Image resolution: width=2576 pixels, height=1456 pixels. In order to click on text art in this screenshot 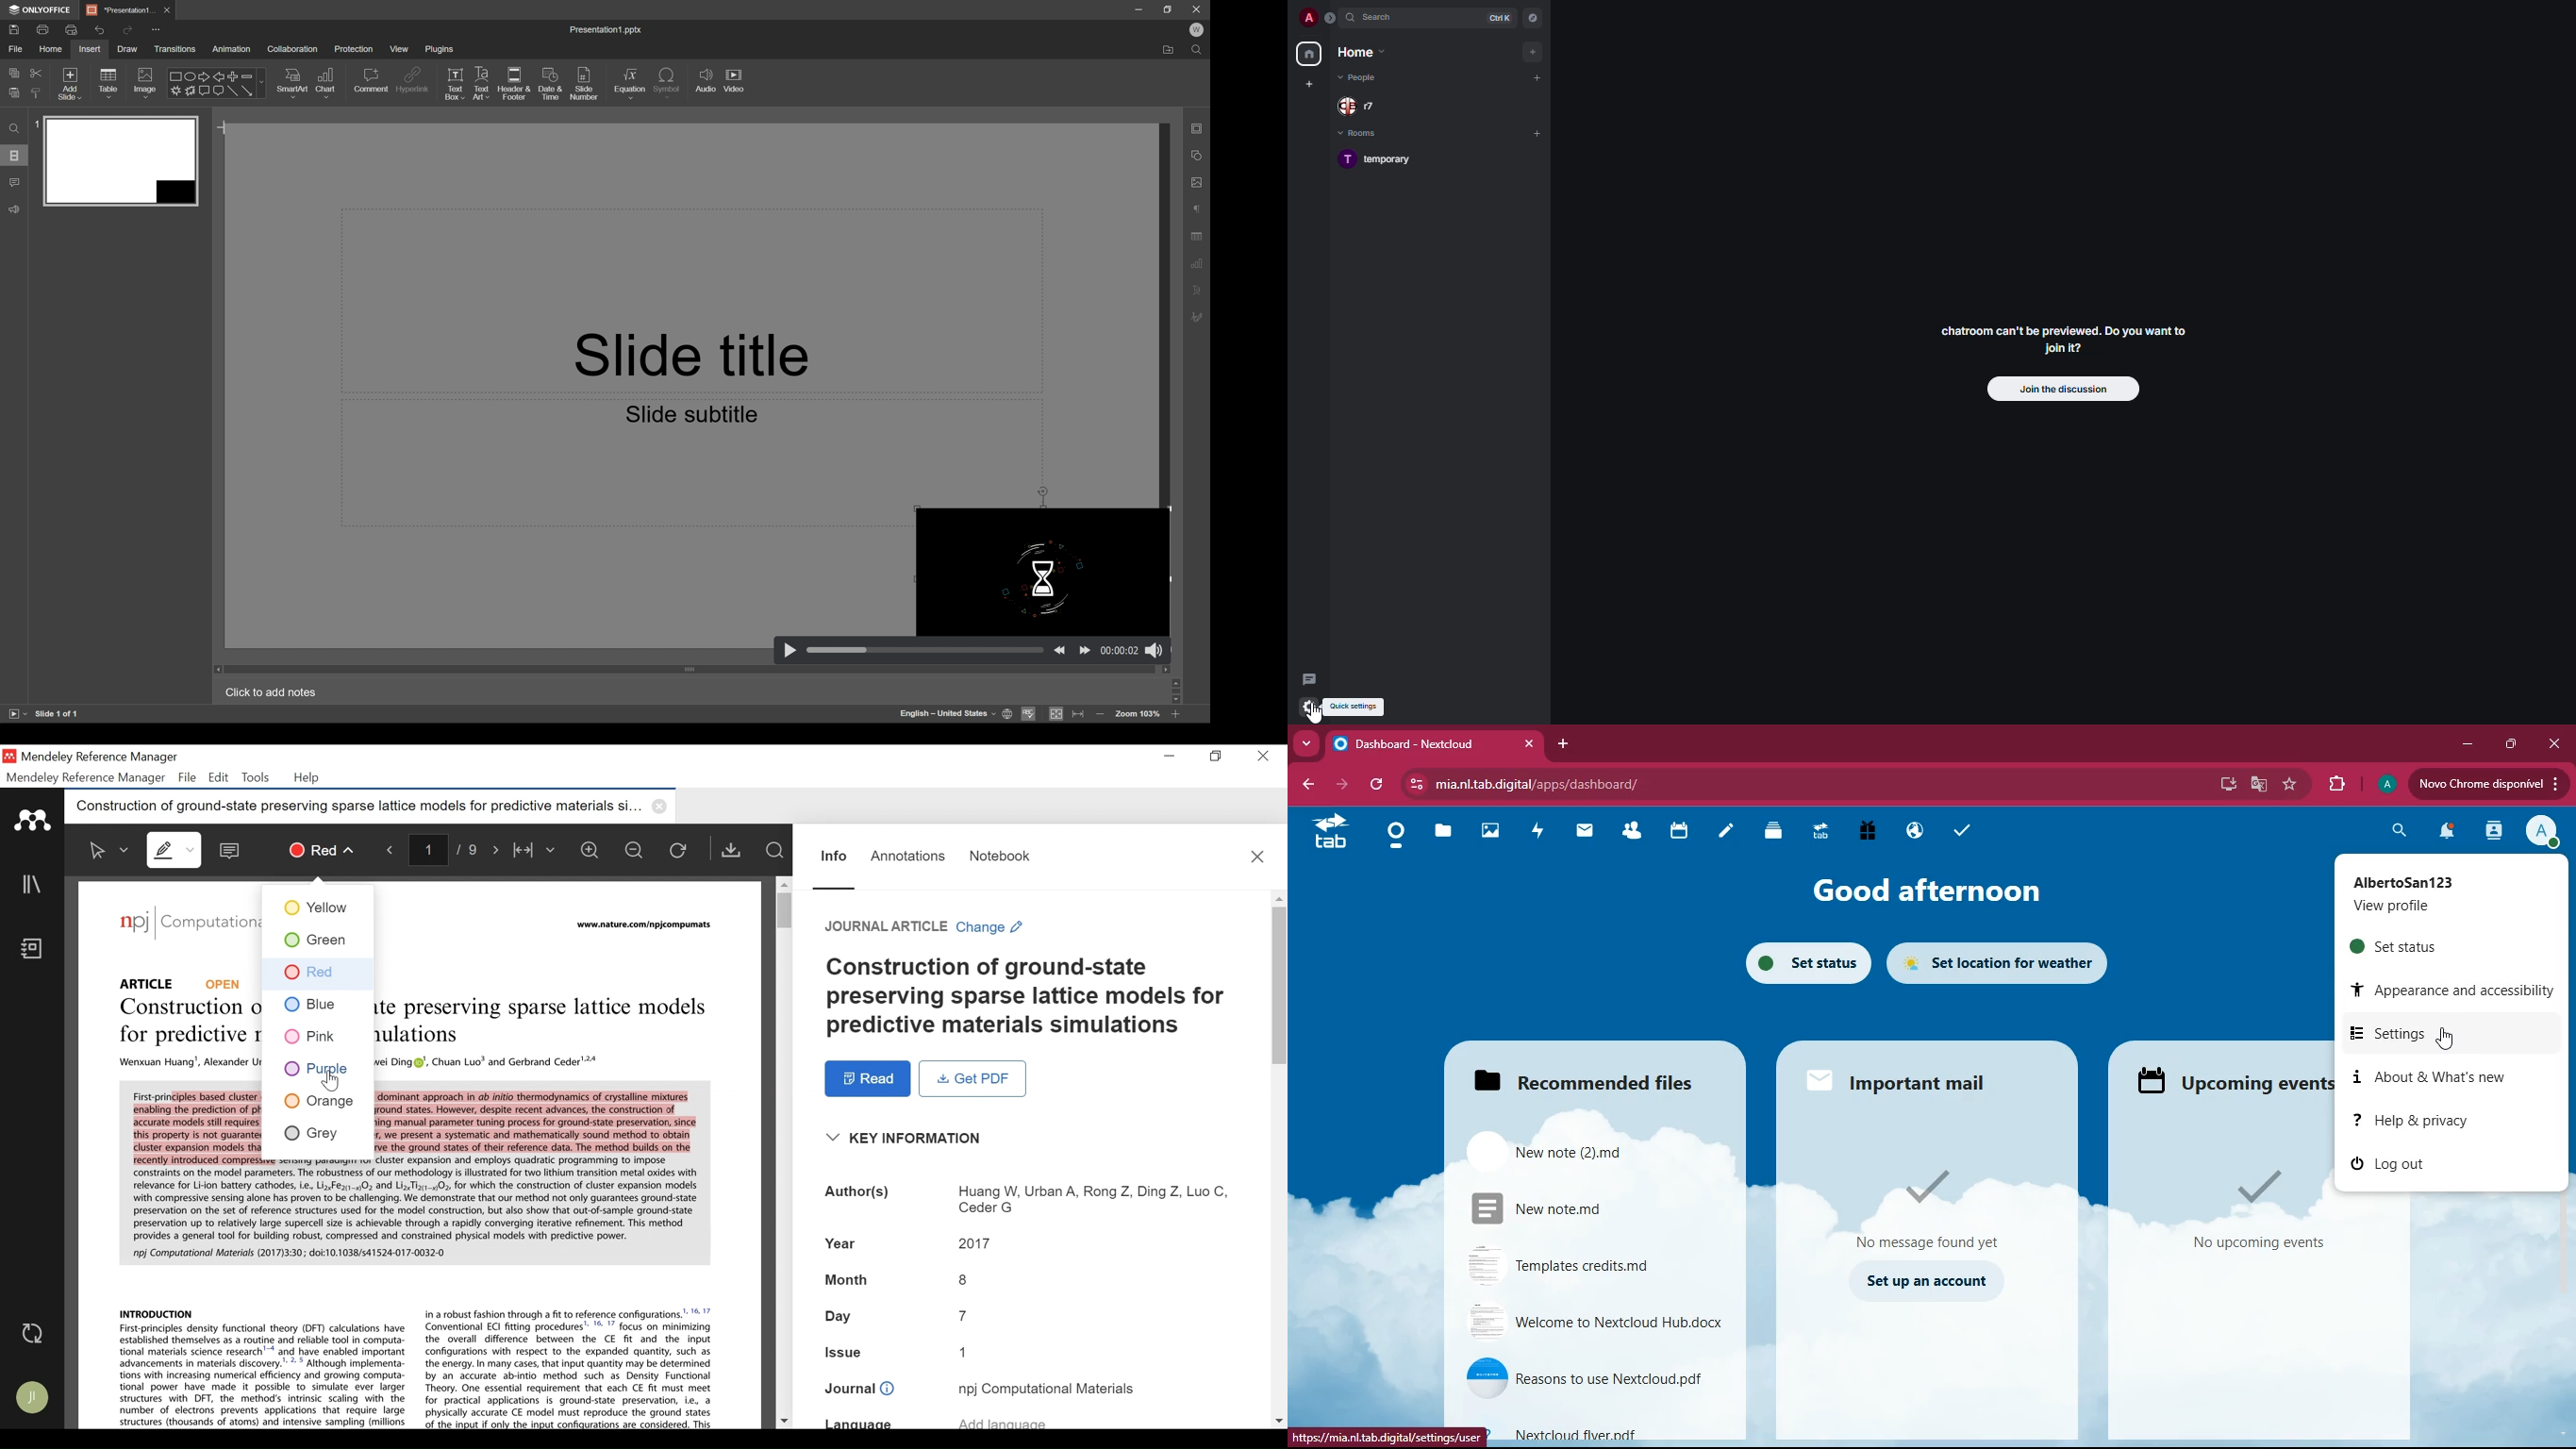, I will do `click(483, 82)`.